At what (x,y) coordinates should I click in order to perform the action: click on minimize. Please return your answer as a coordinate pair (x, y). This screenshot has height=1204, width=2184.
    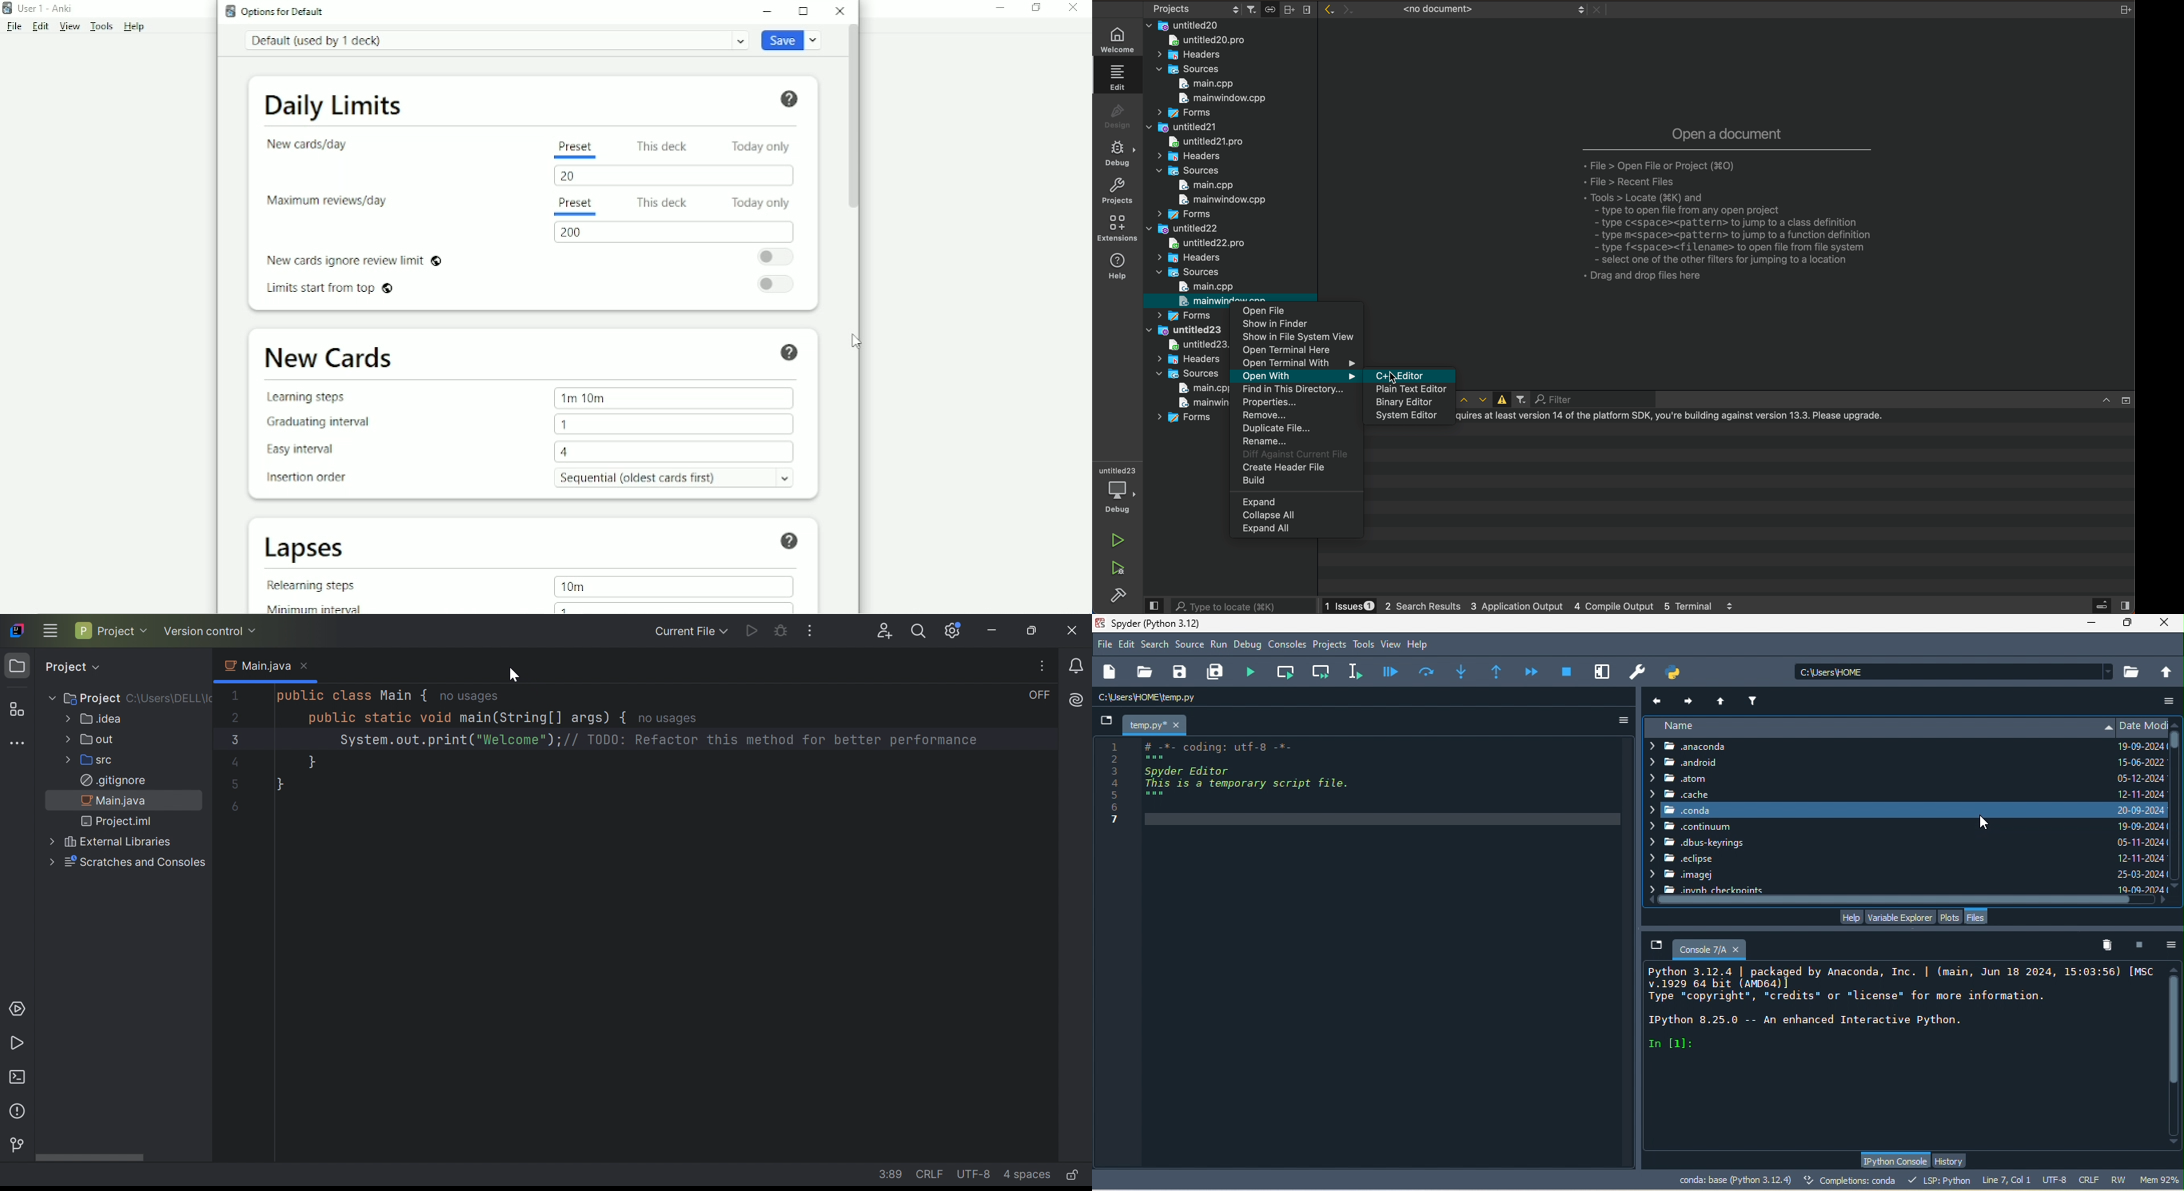
    Looking at the image, I should click on (2090, 625).